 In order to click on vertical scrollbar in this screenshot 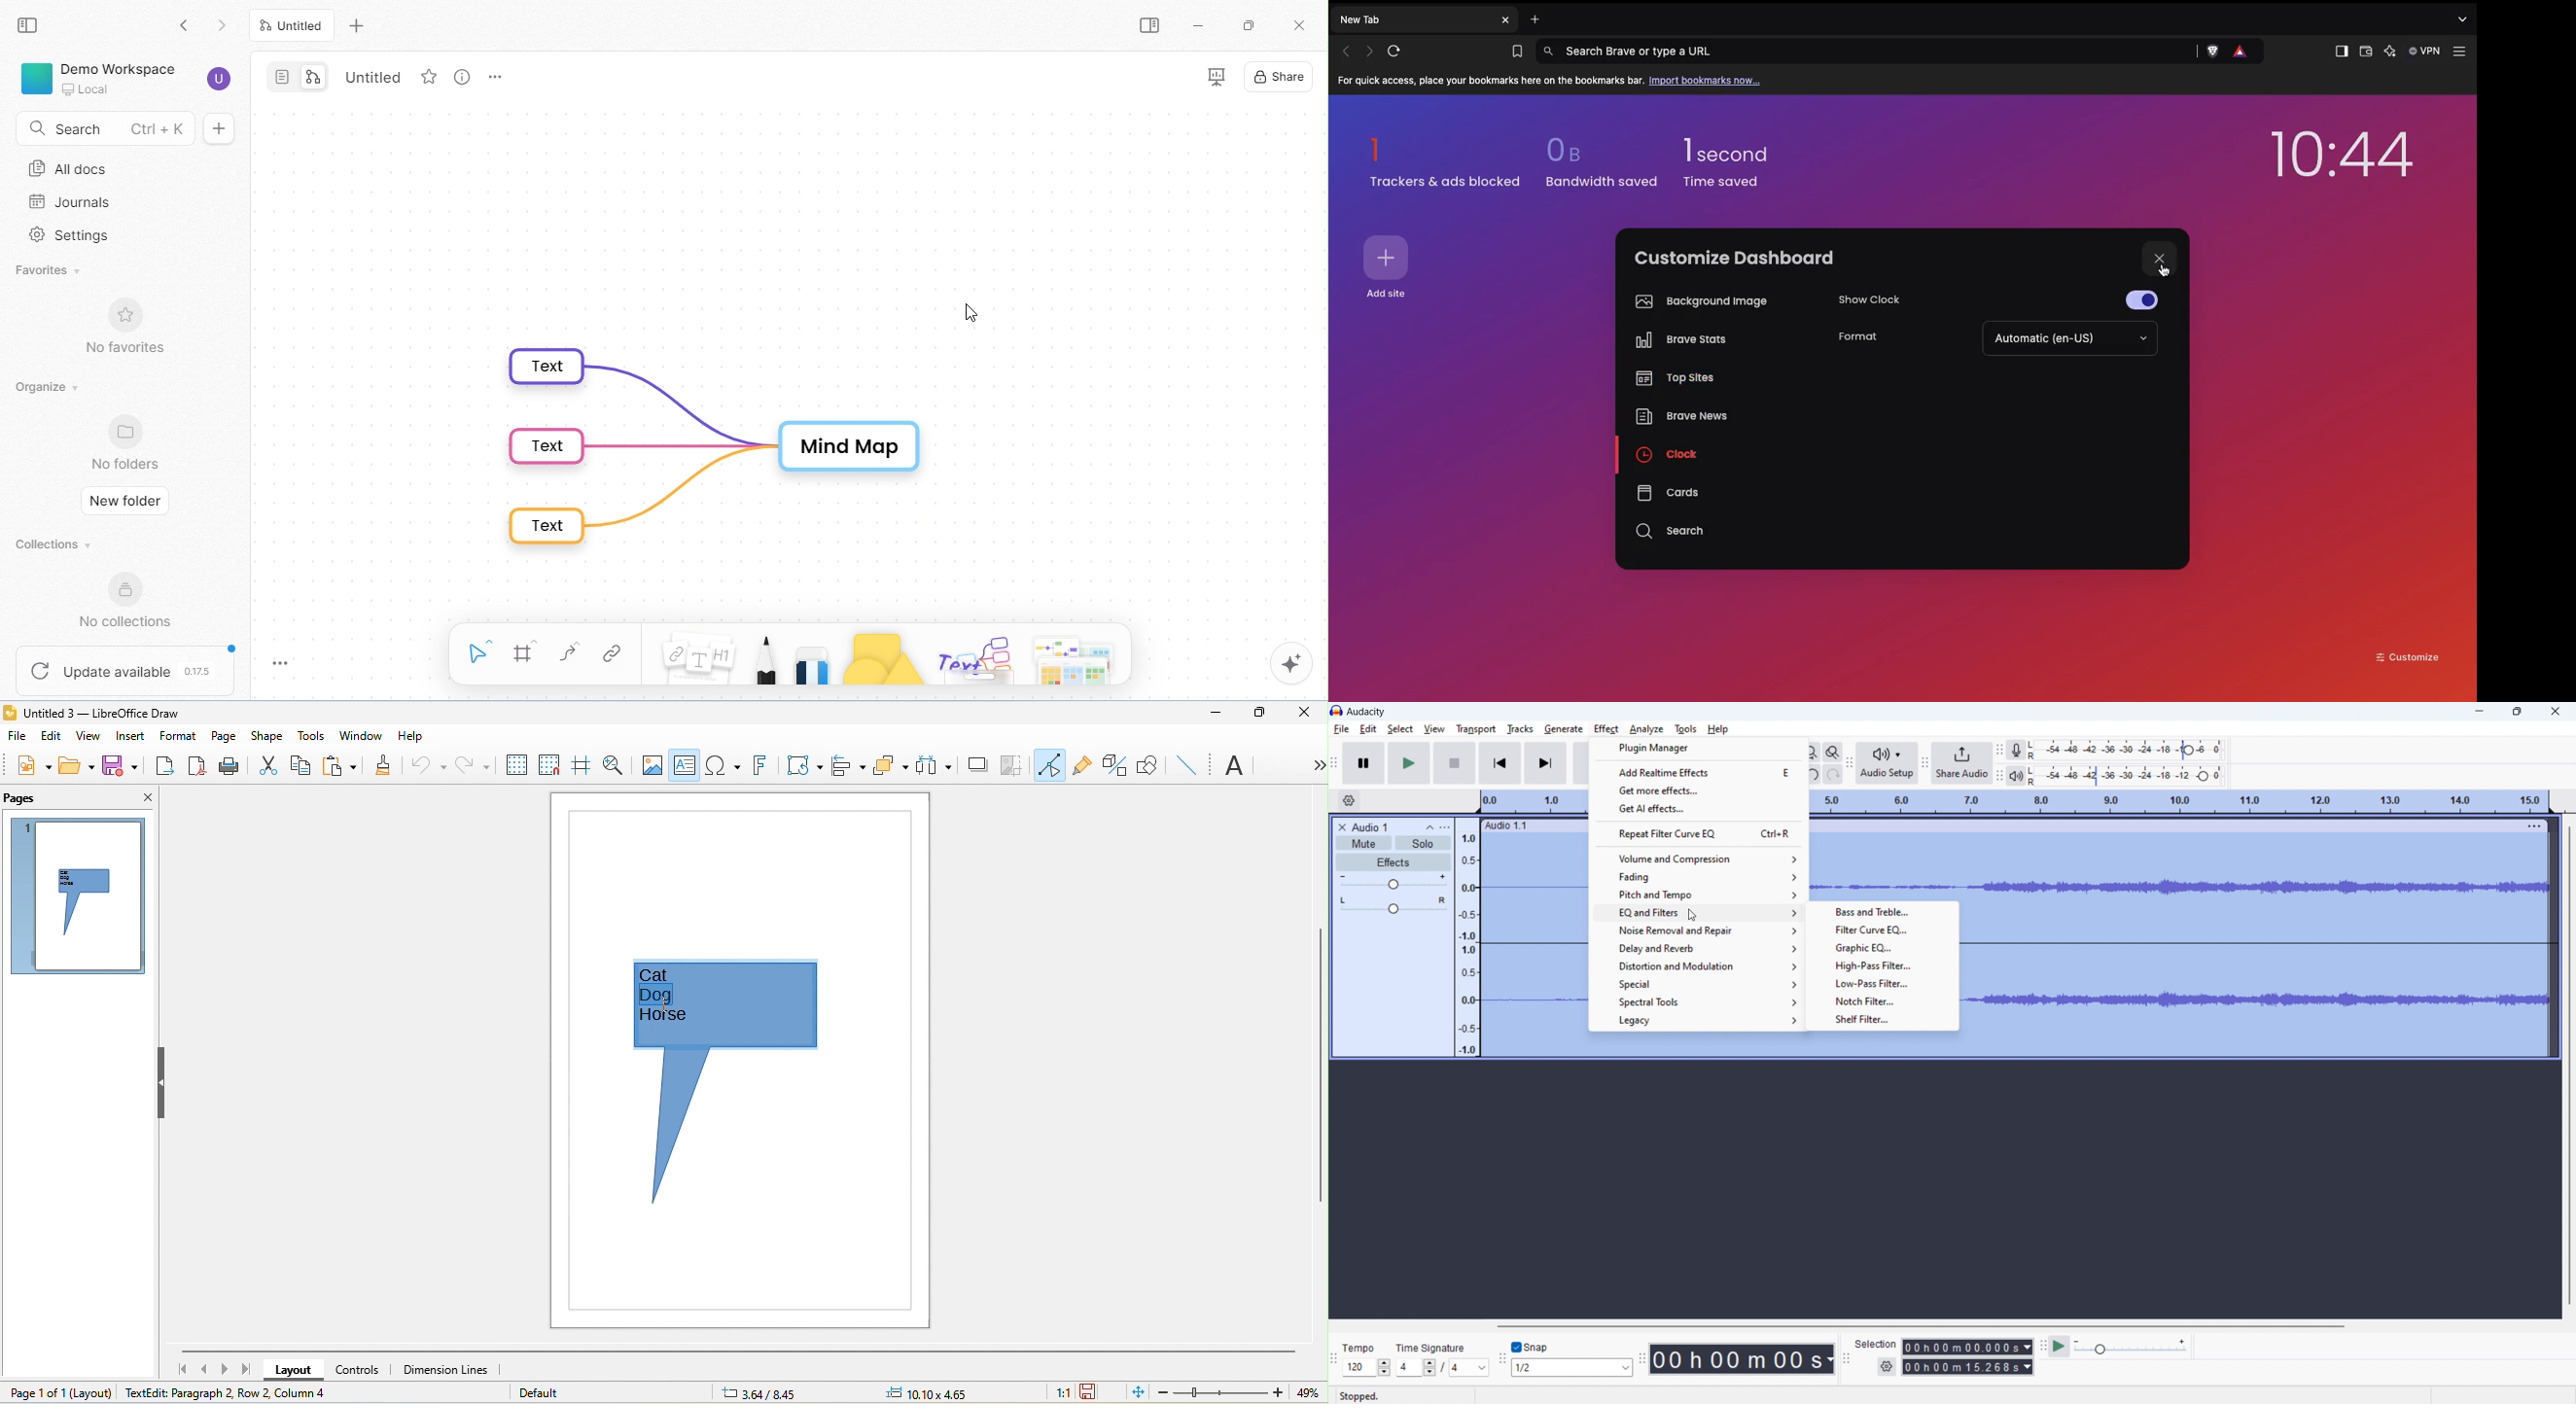, I will do `click(2570, 1065)`.